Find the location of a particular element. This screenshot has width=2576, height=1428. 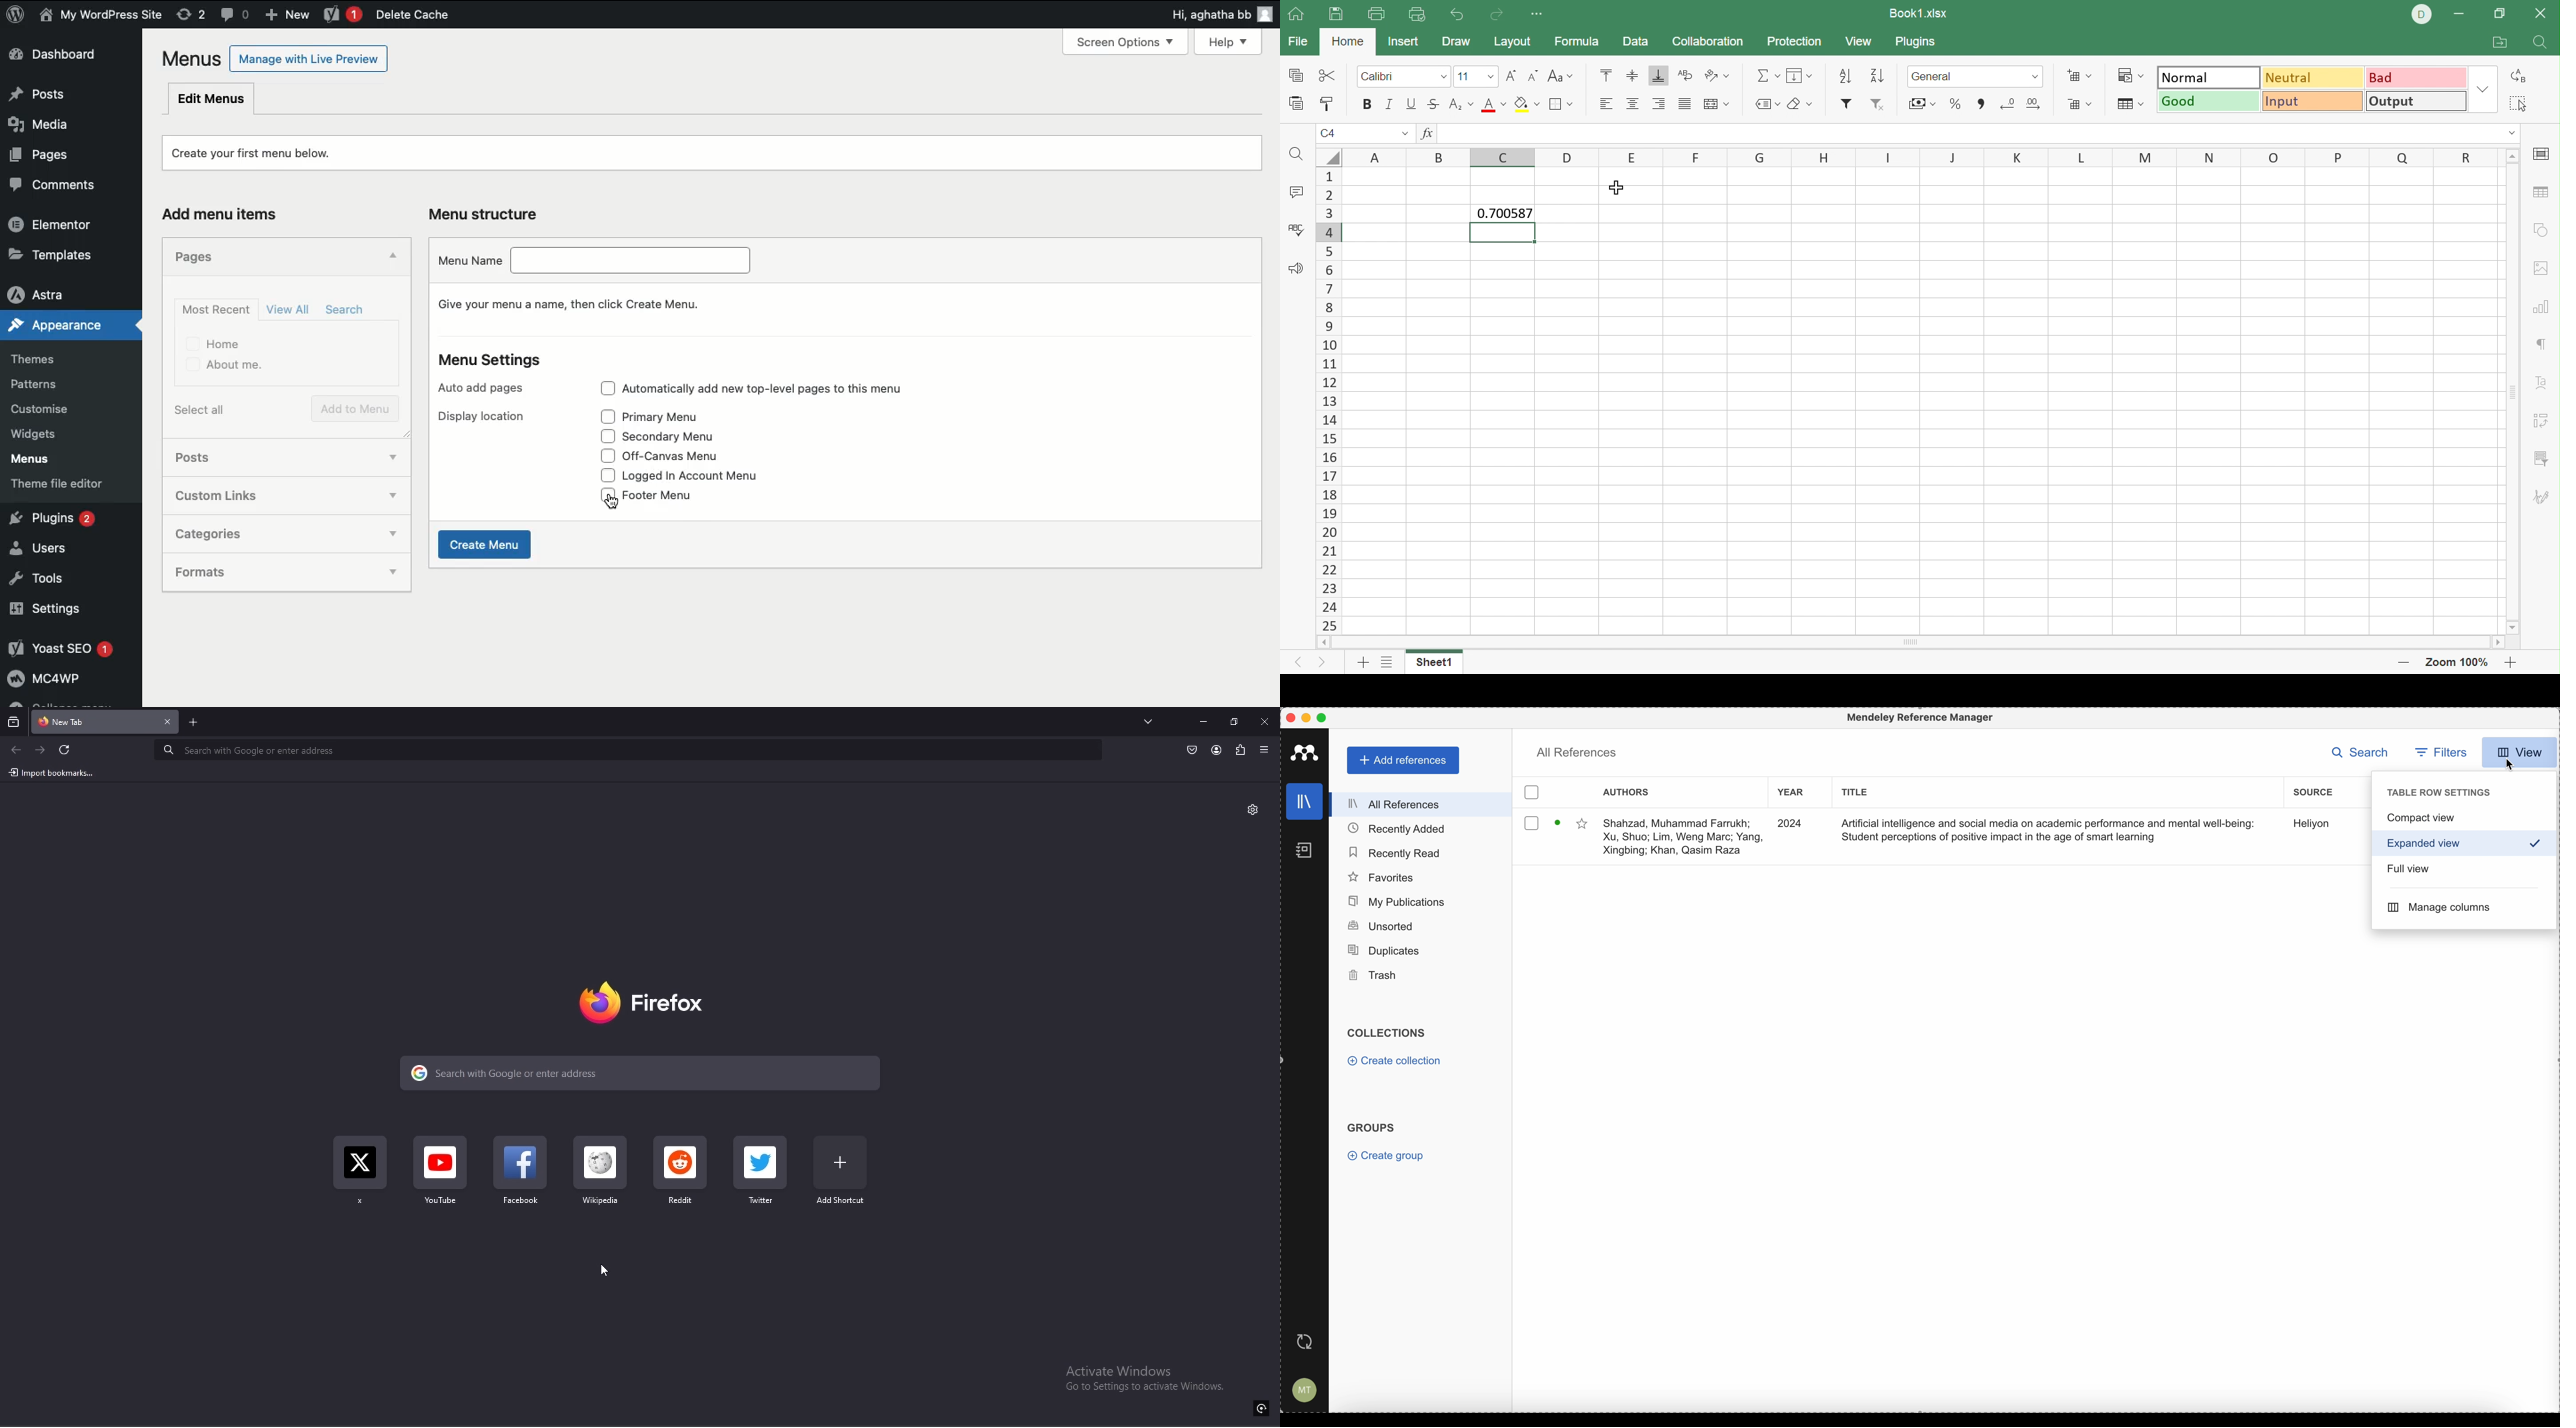

Text art settings is located at coordinates (2539, 382).